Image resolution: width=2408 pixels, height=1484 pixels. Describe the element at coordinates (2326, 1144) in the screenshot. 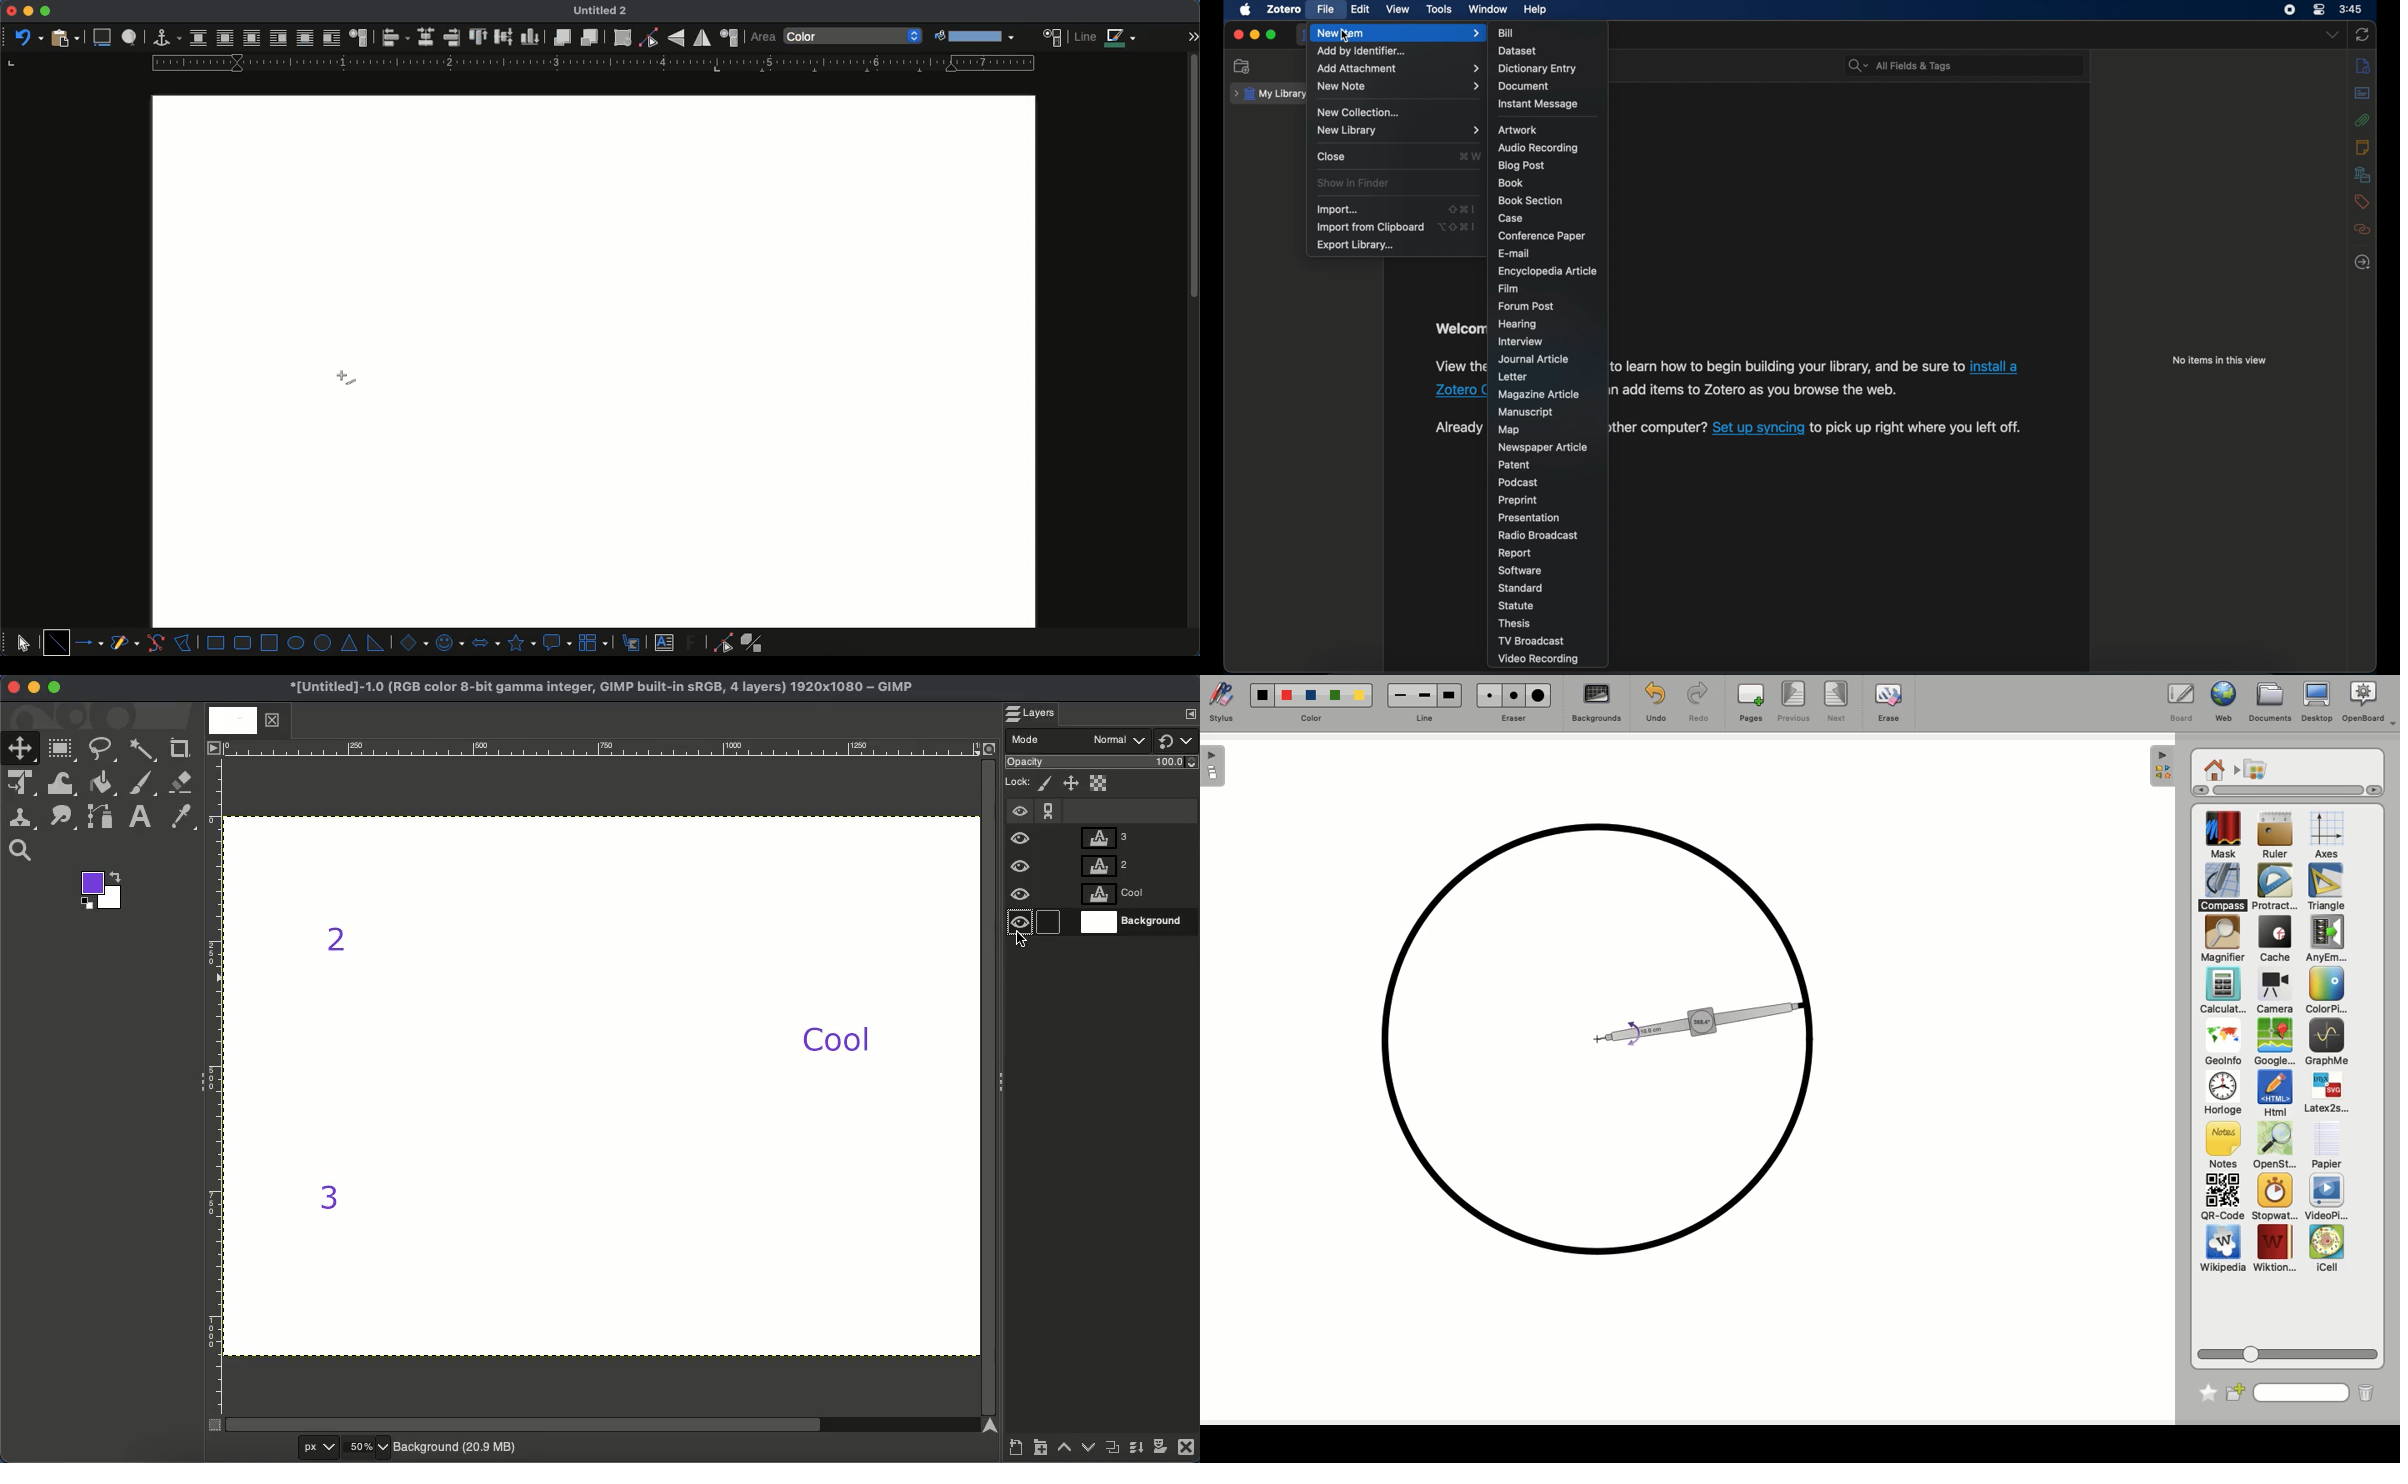

I see `Papier` at that location.